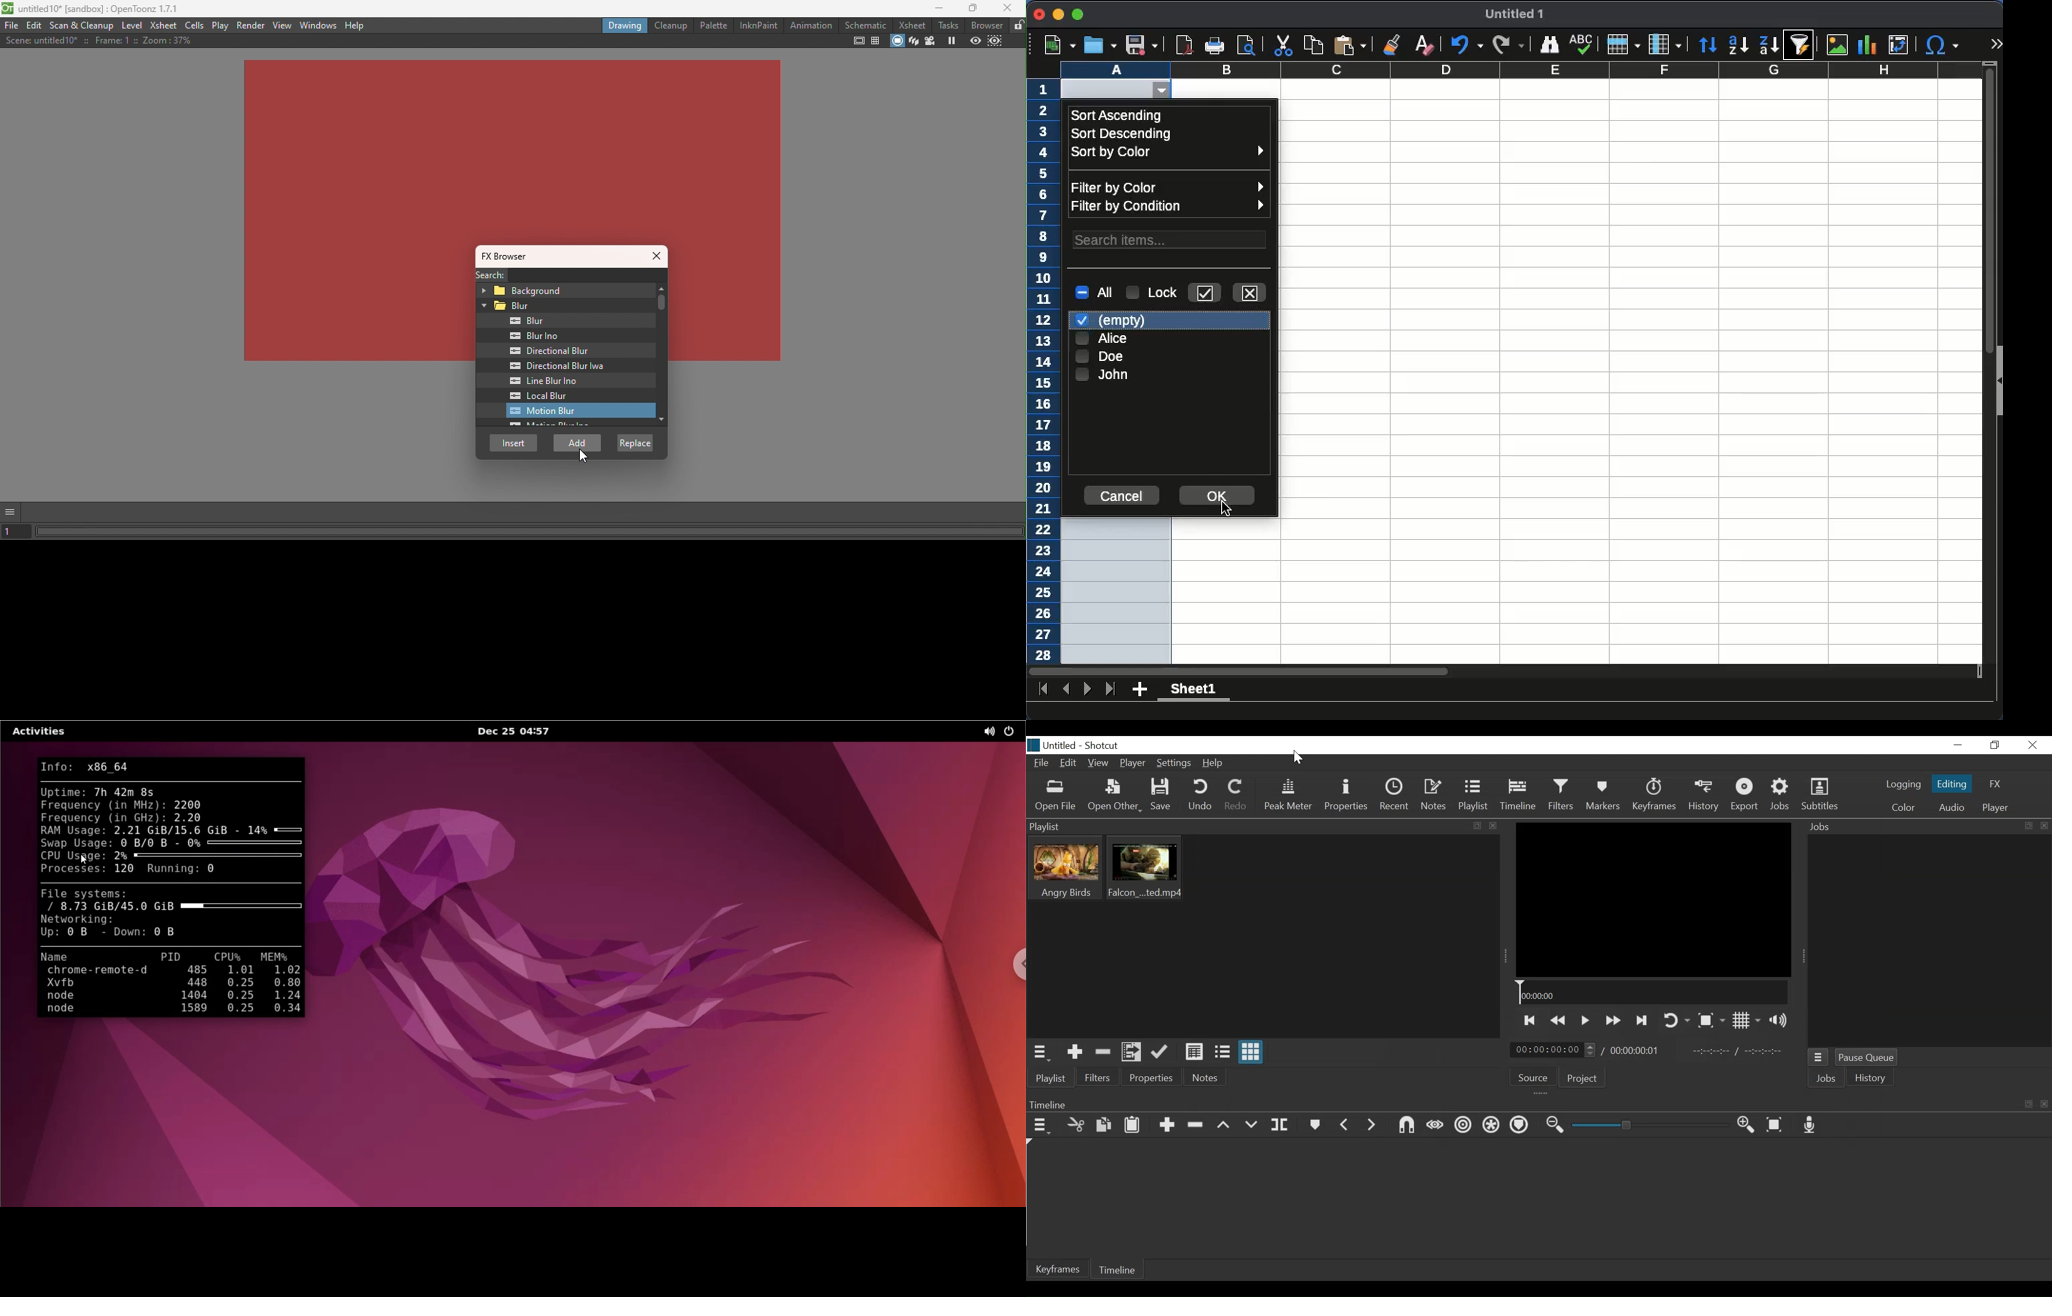 This screenshot has height=1316, width=2072. Describe the element at coordinates (1315, 46) in the screenshot. I see `copy` at that location.